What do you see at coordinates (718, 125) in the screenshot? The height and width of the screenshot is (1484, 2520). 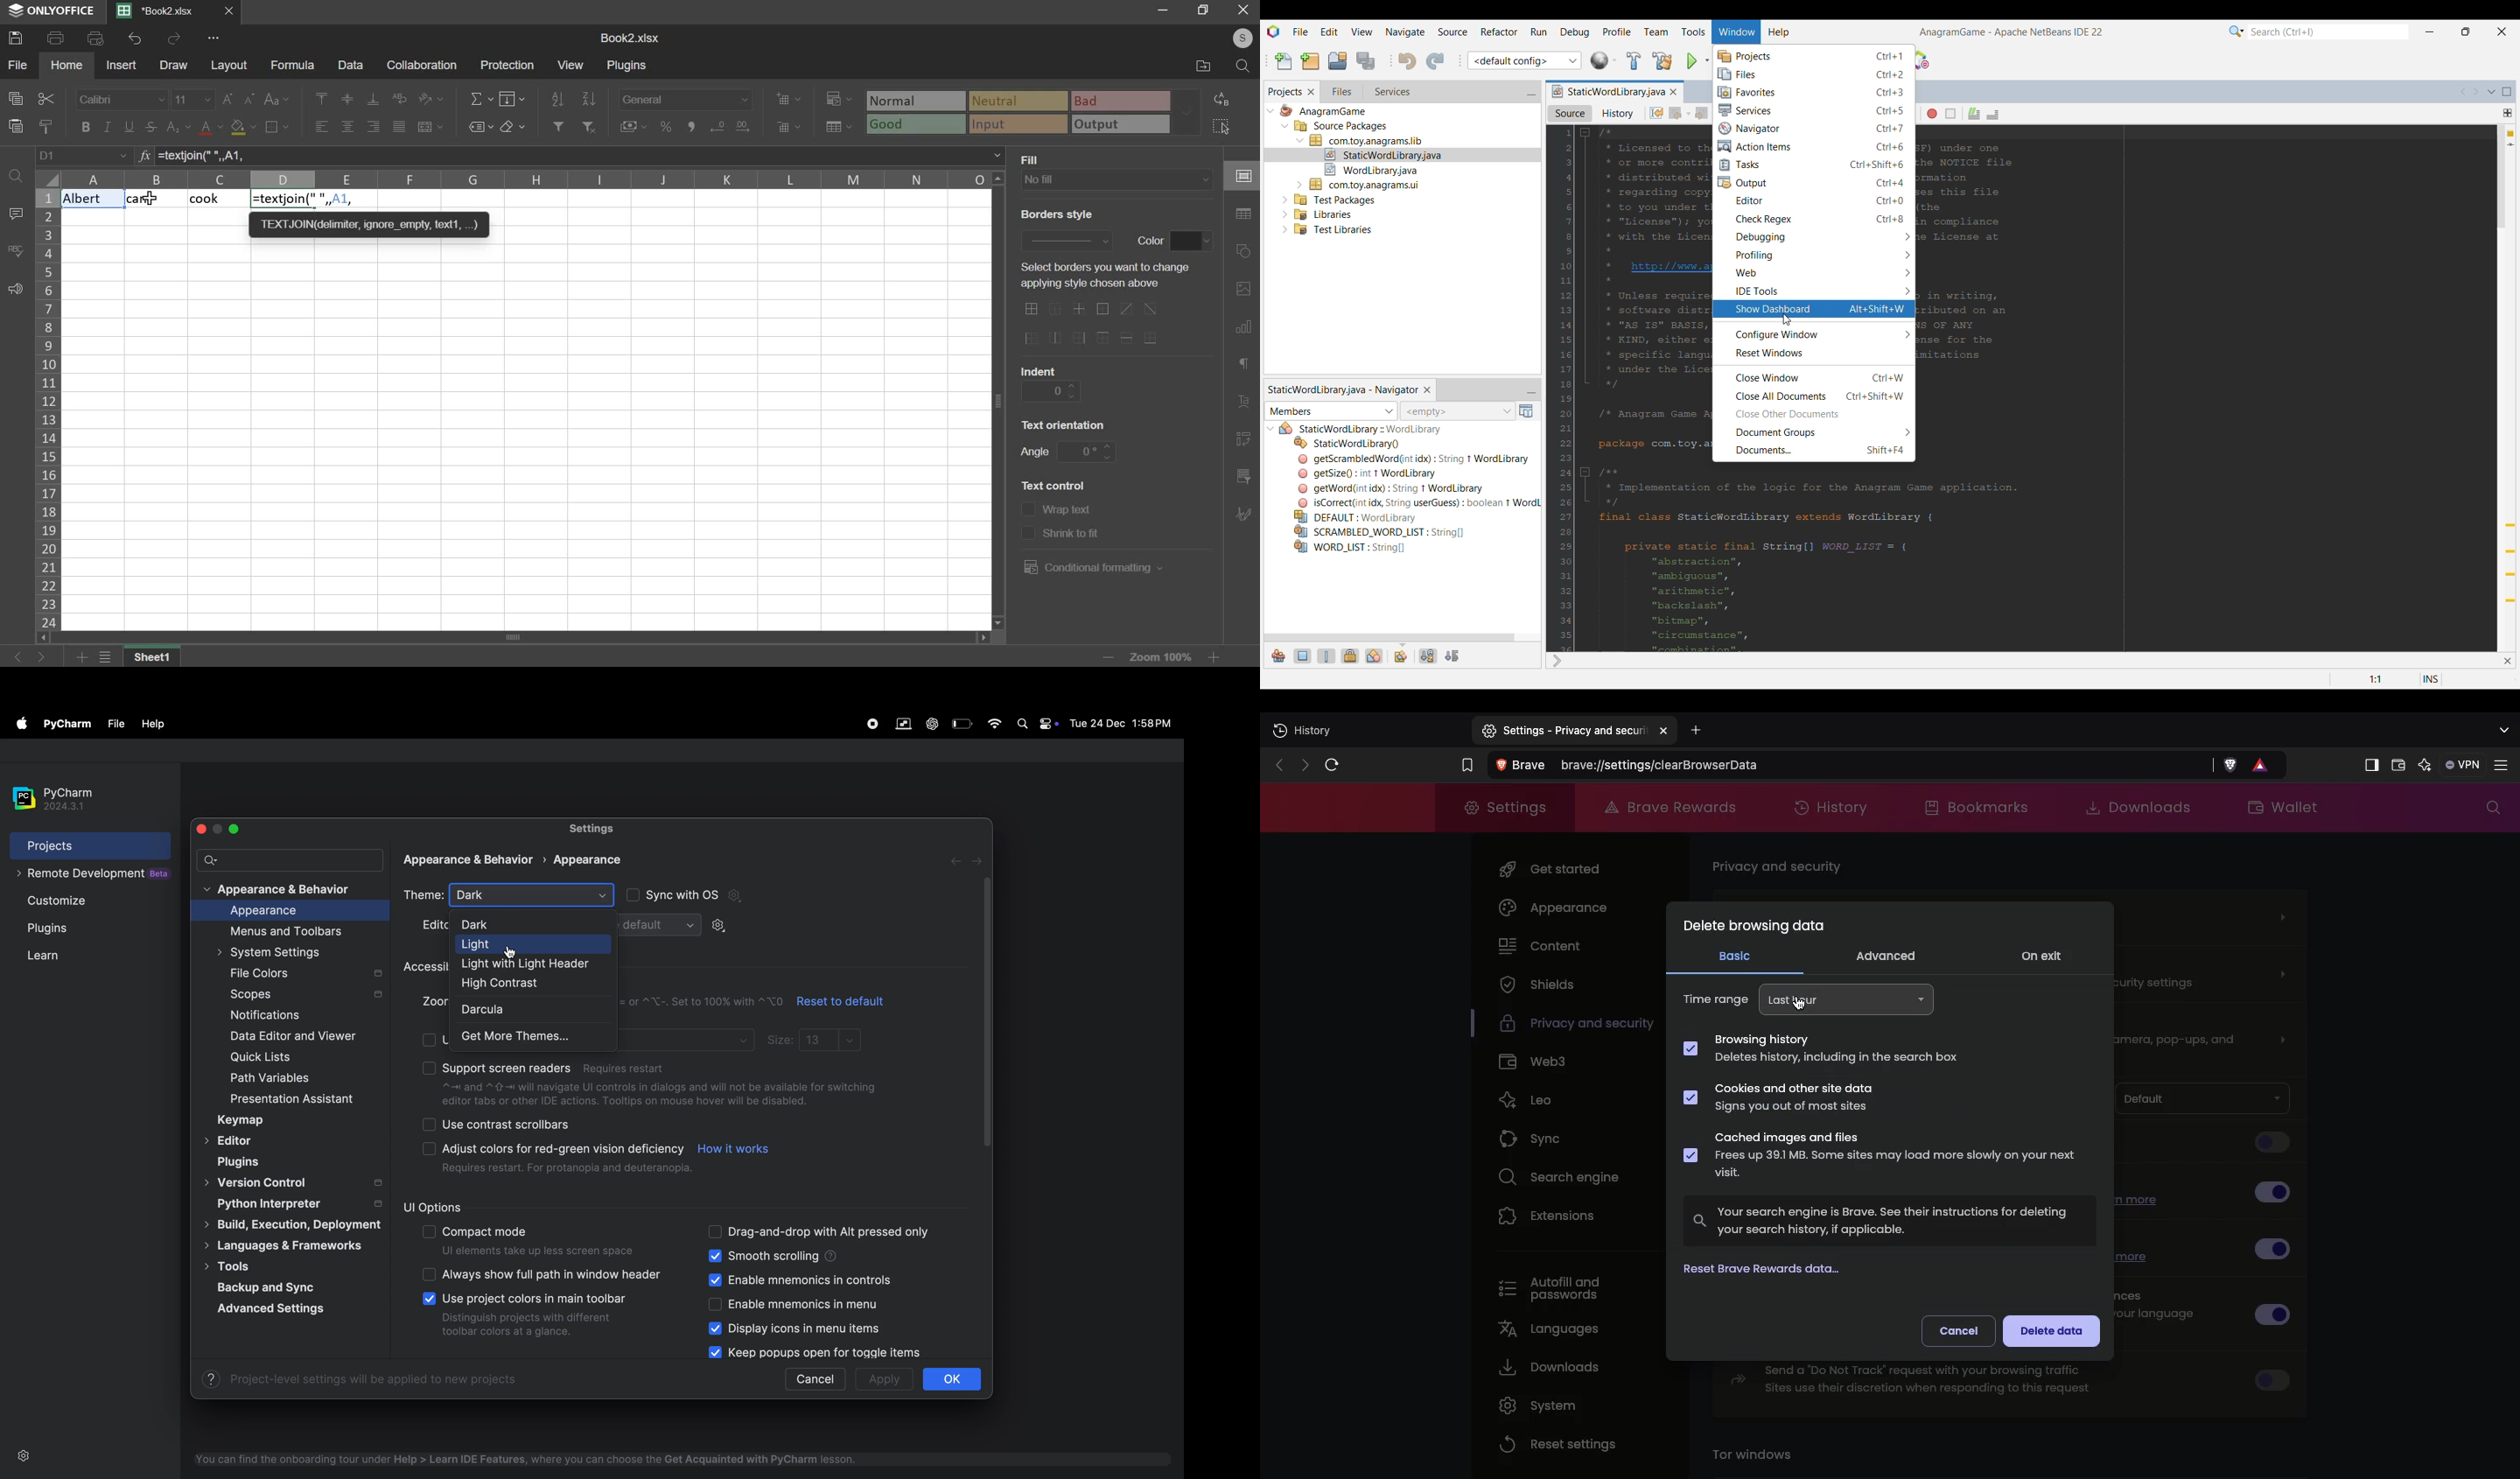 I see `increase decimals` at bounding box center [718, 125].